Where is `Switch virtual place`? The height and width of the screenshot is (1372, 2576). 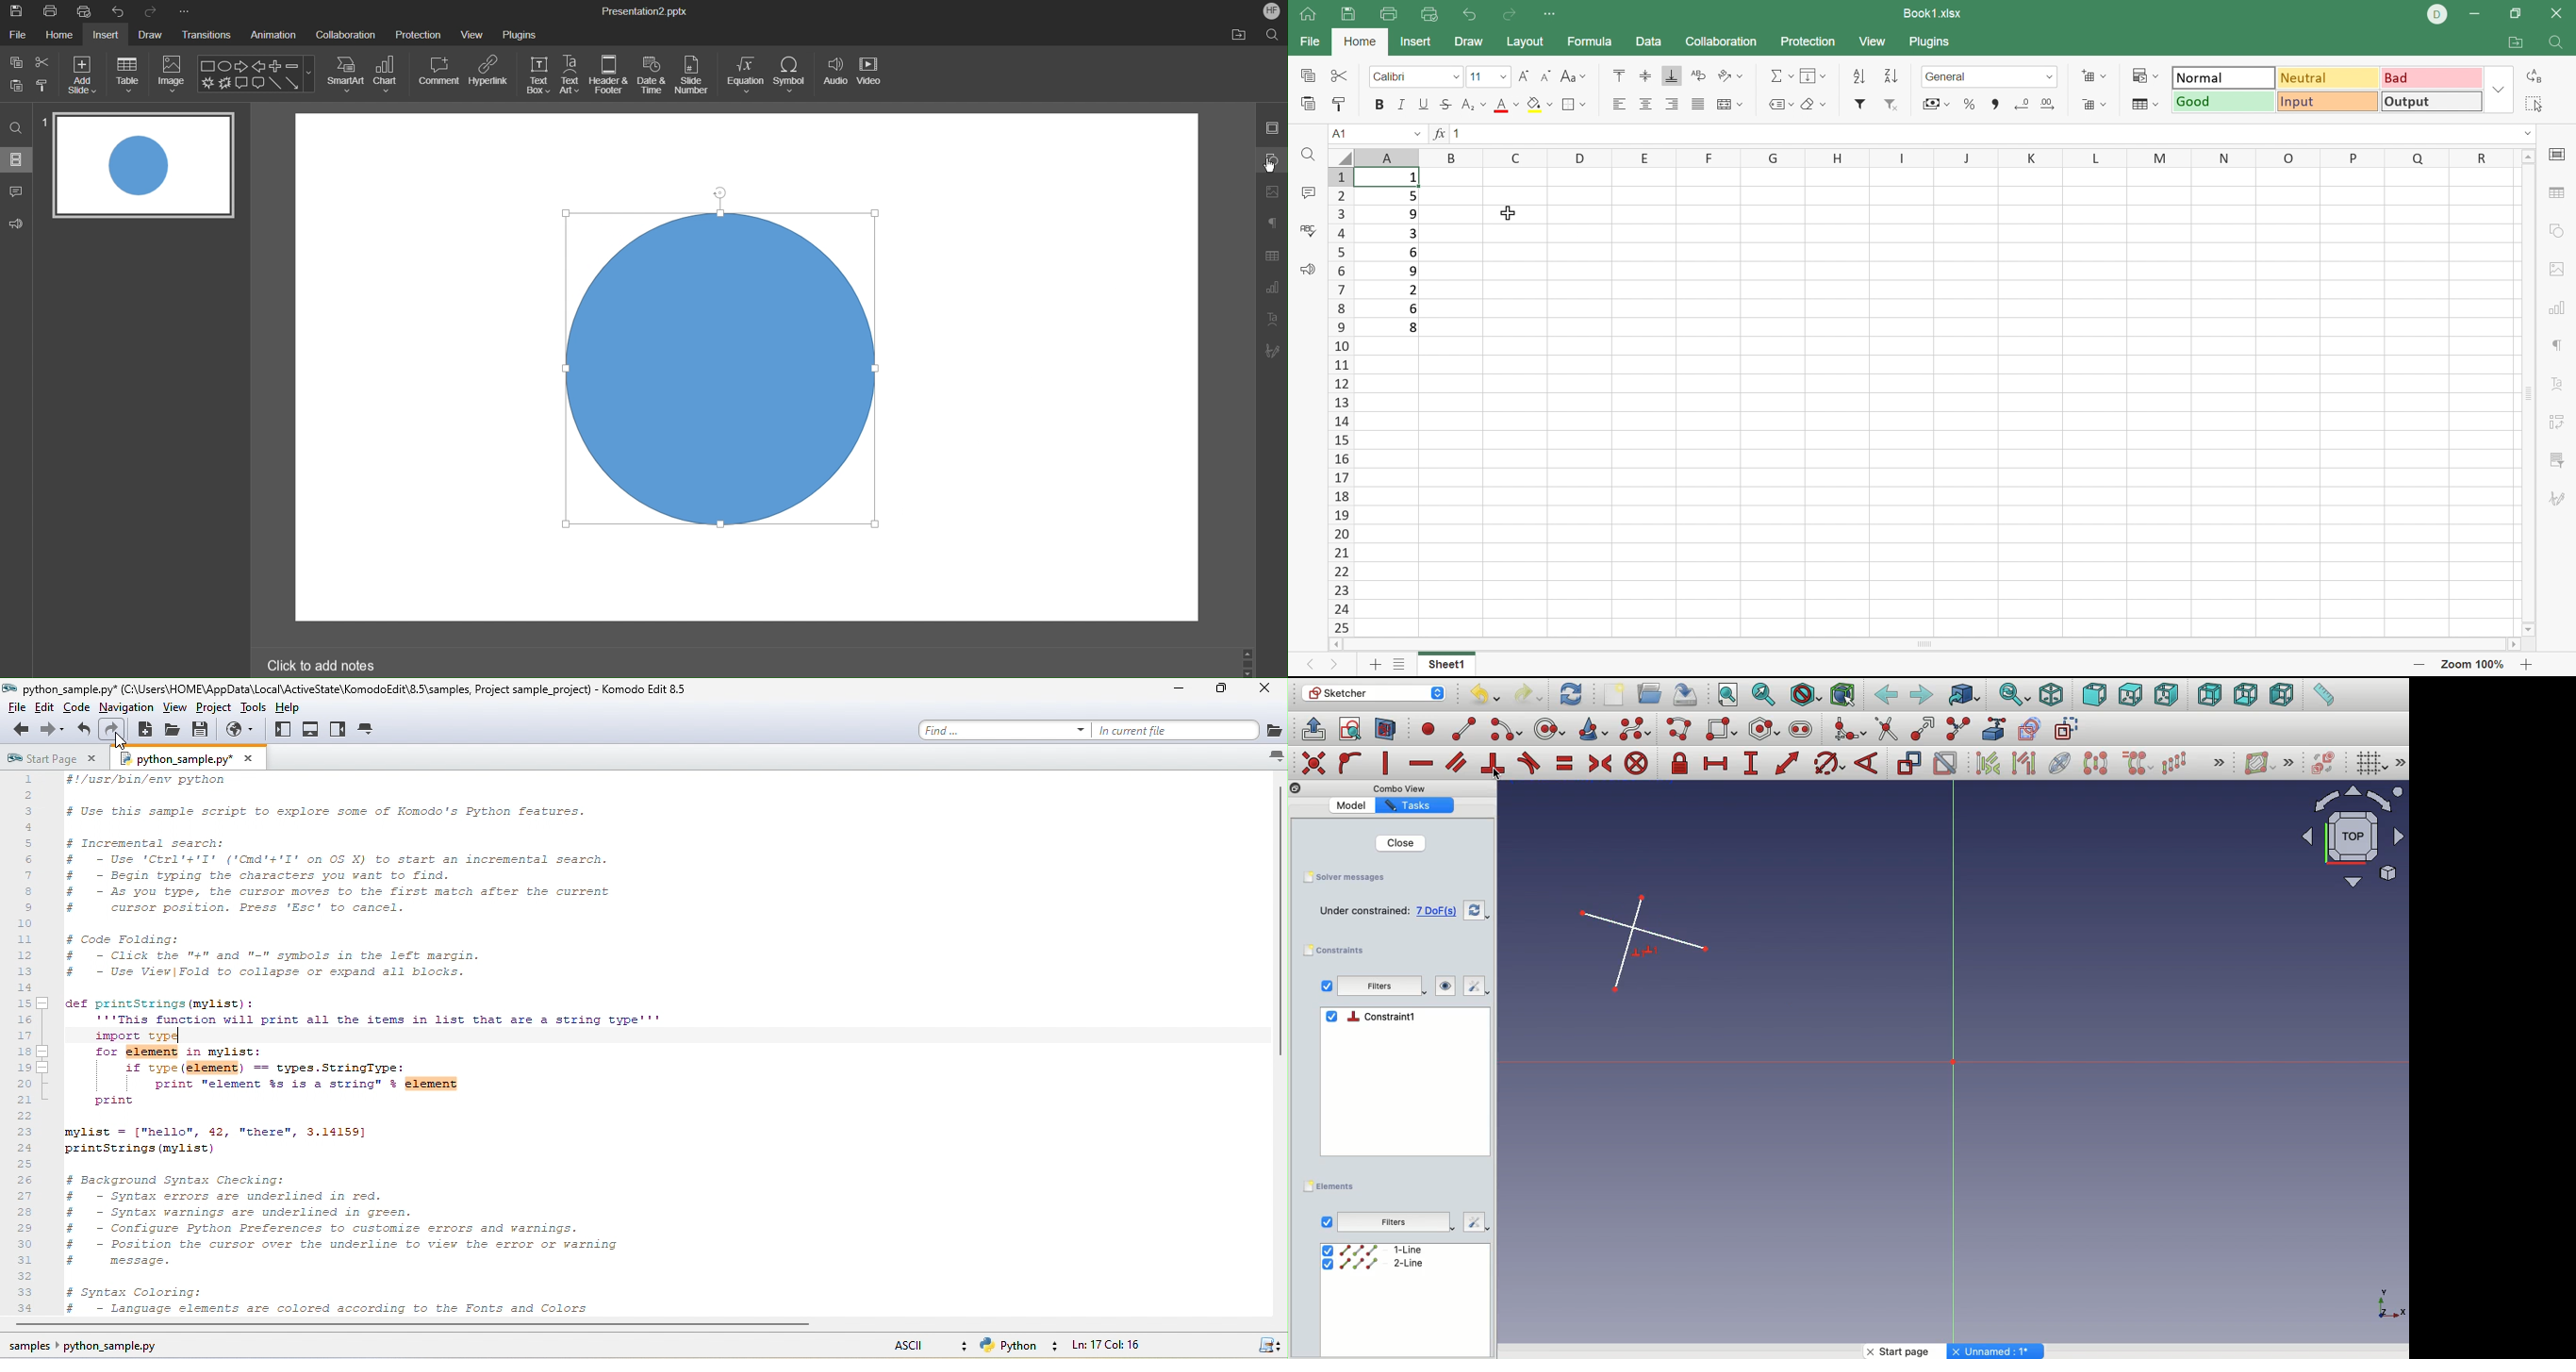 Switch virtual place is located at coordinates (2325, 763).